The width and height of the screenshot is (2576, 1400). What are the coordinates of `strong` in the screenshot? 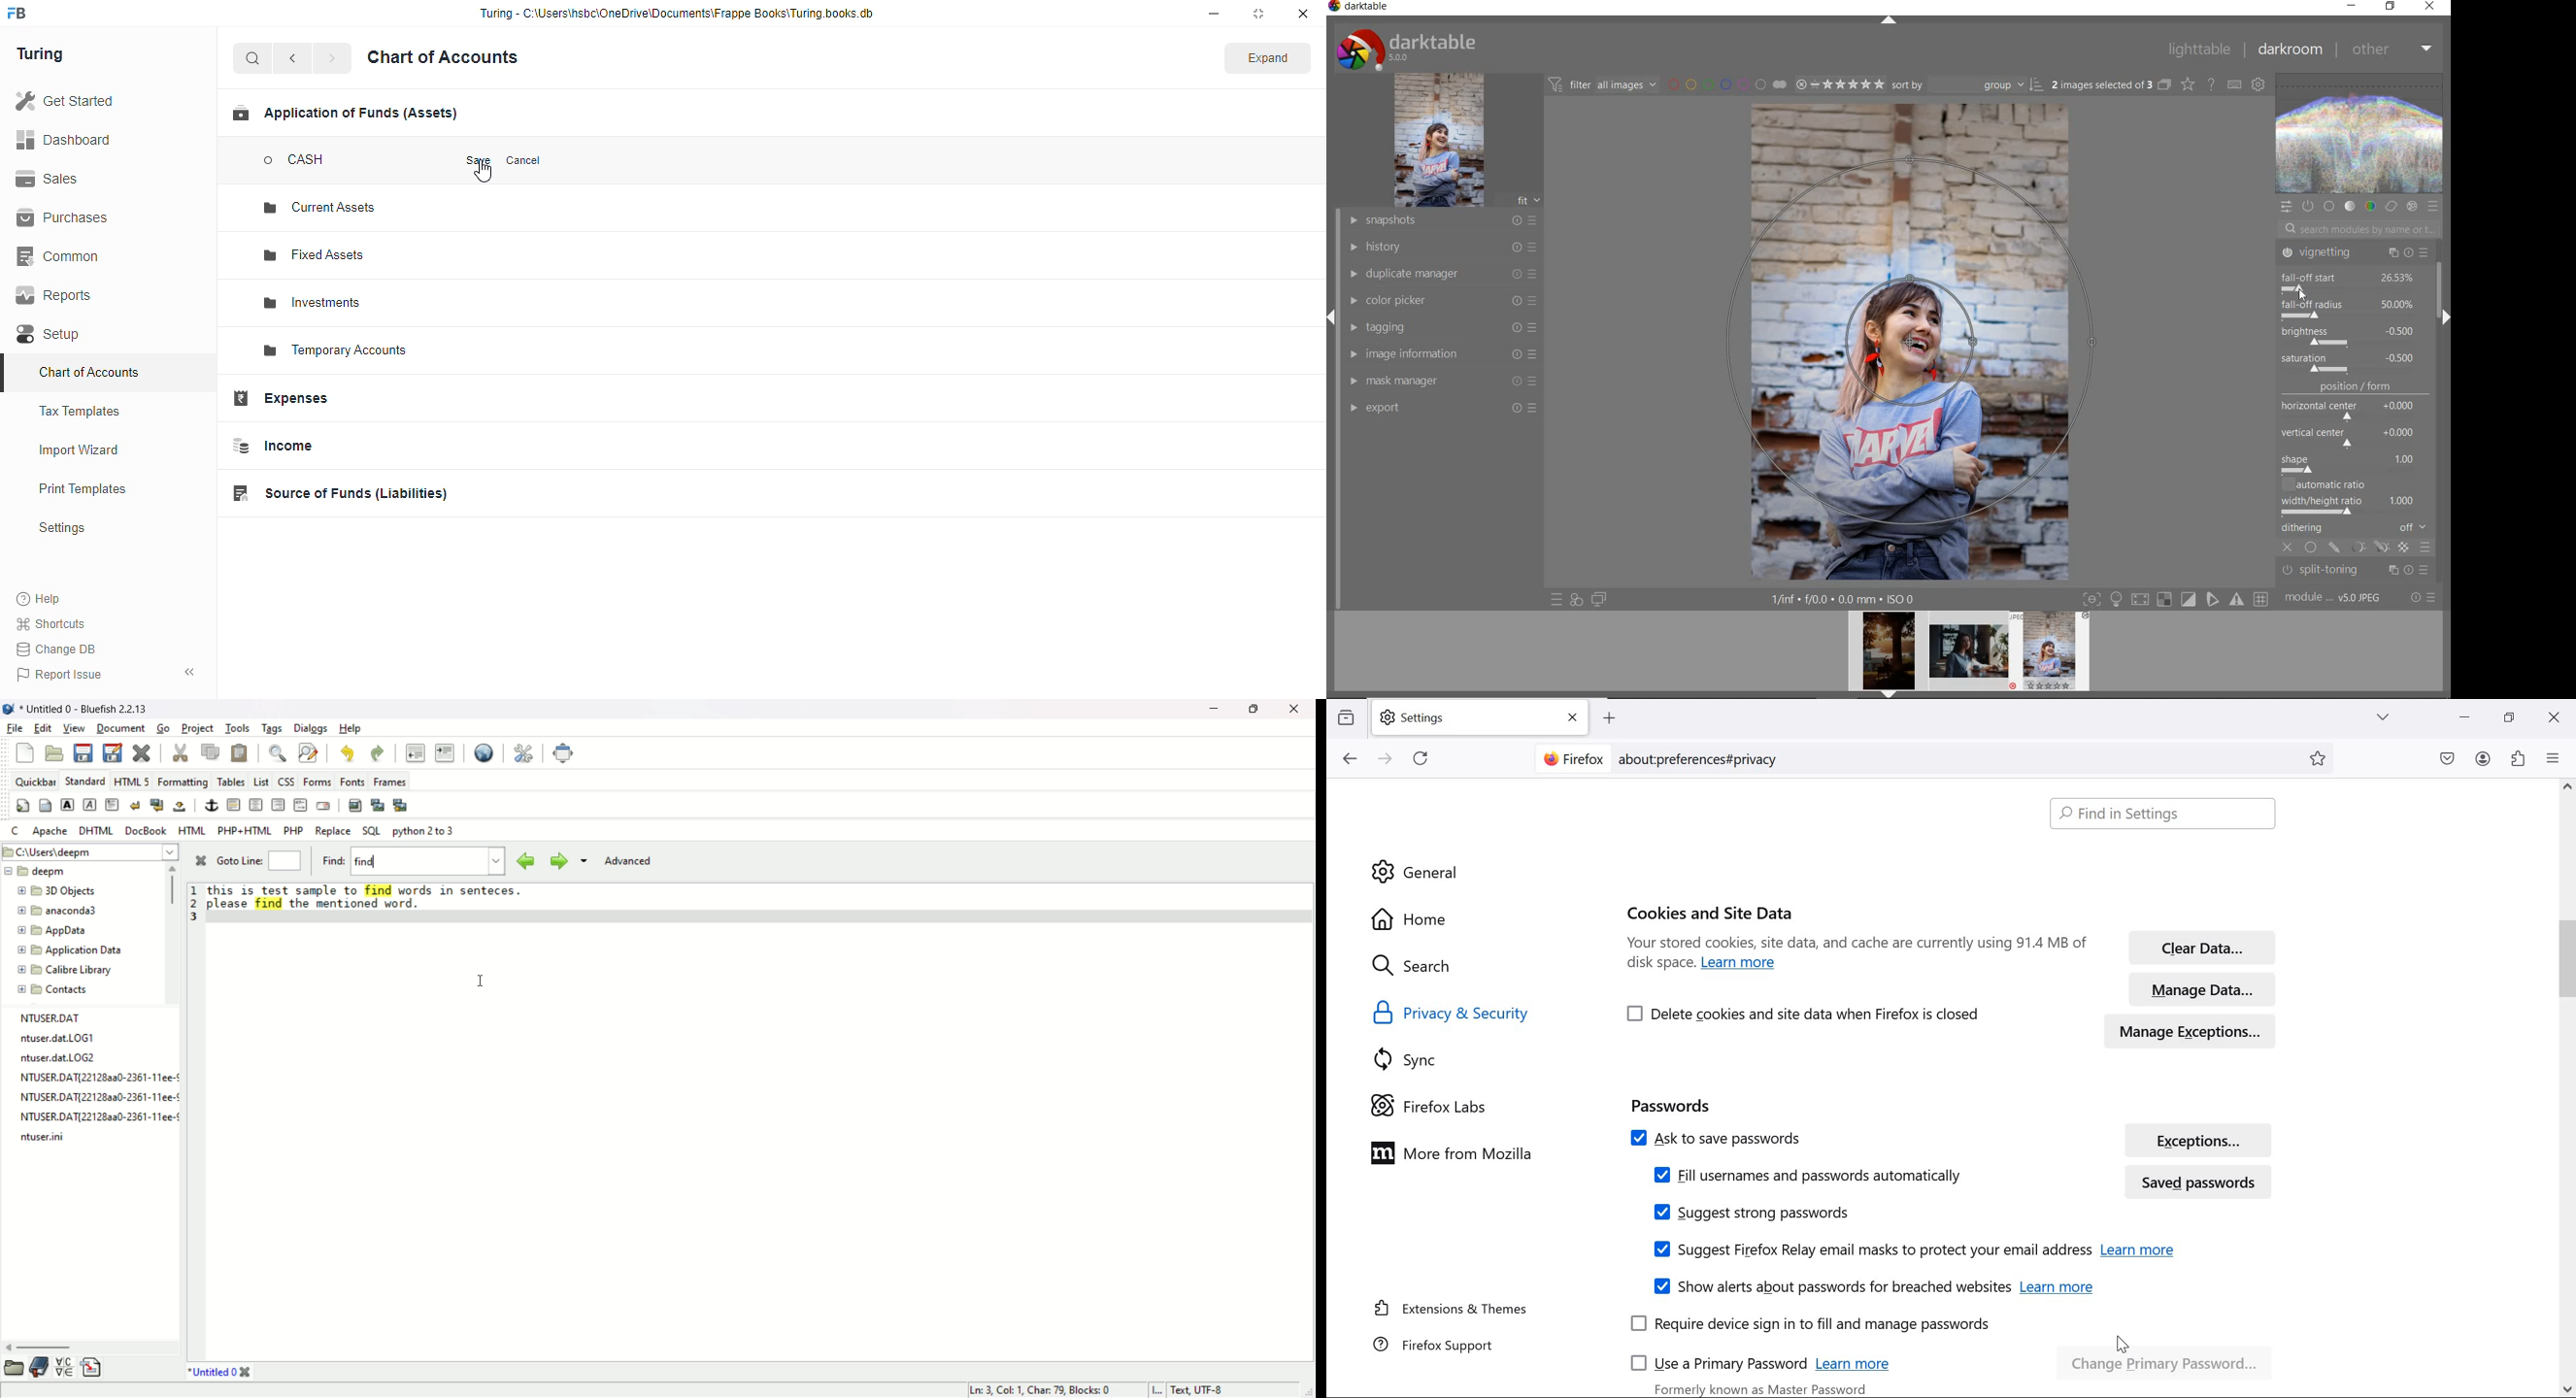 It's located at (66, 805).